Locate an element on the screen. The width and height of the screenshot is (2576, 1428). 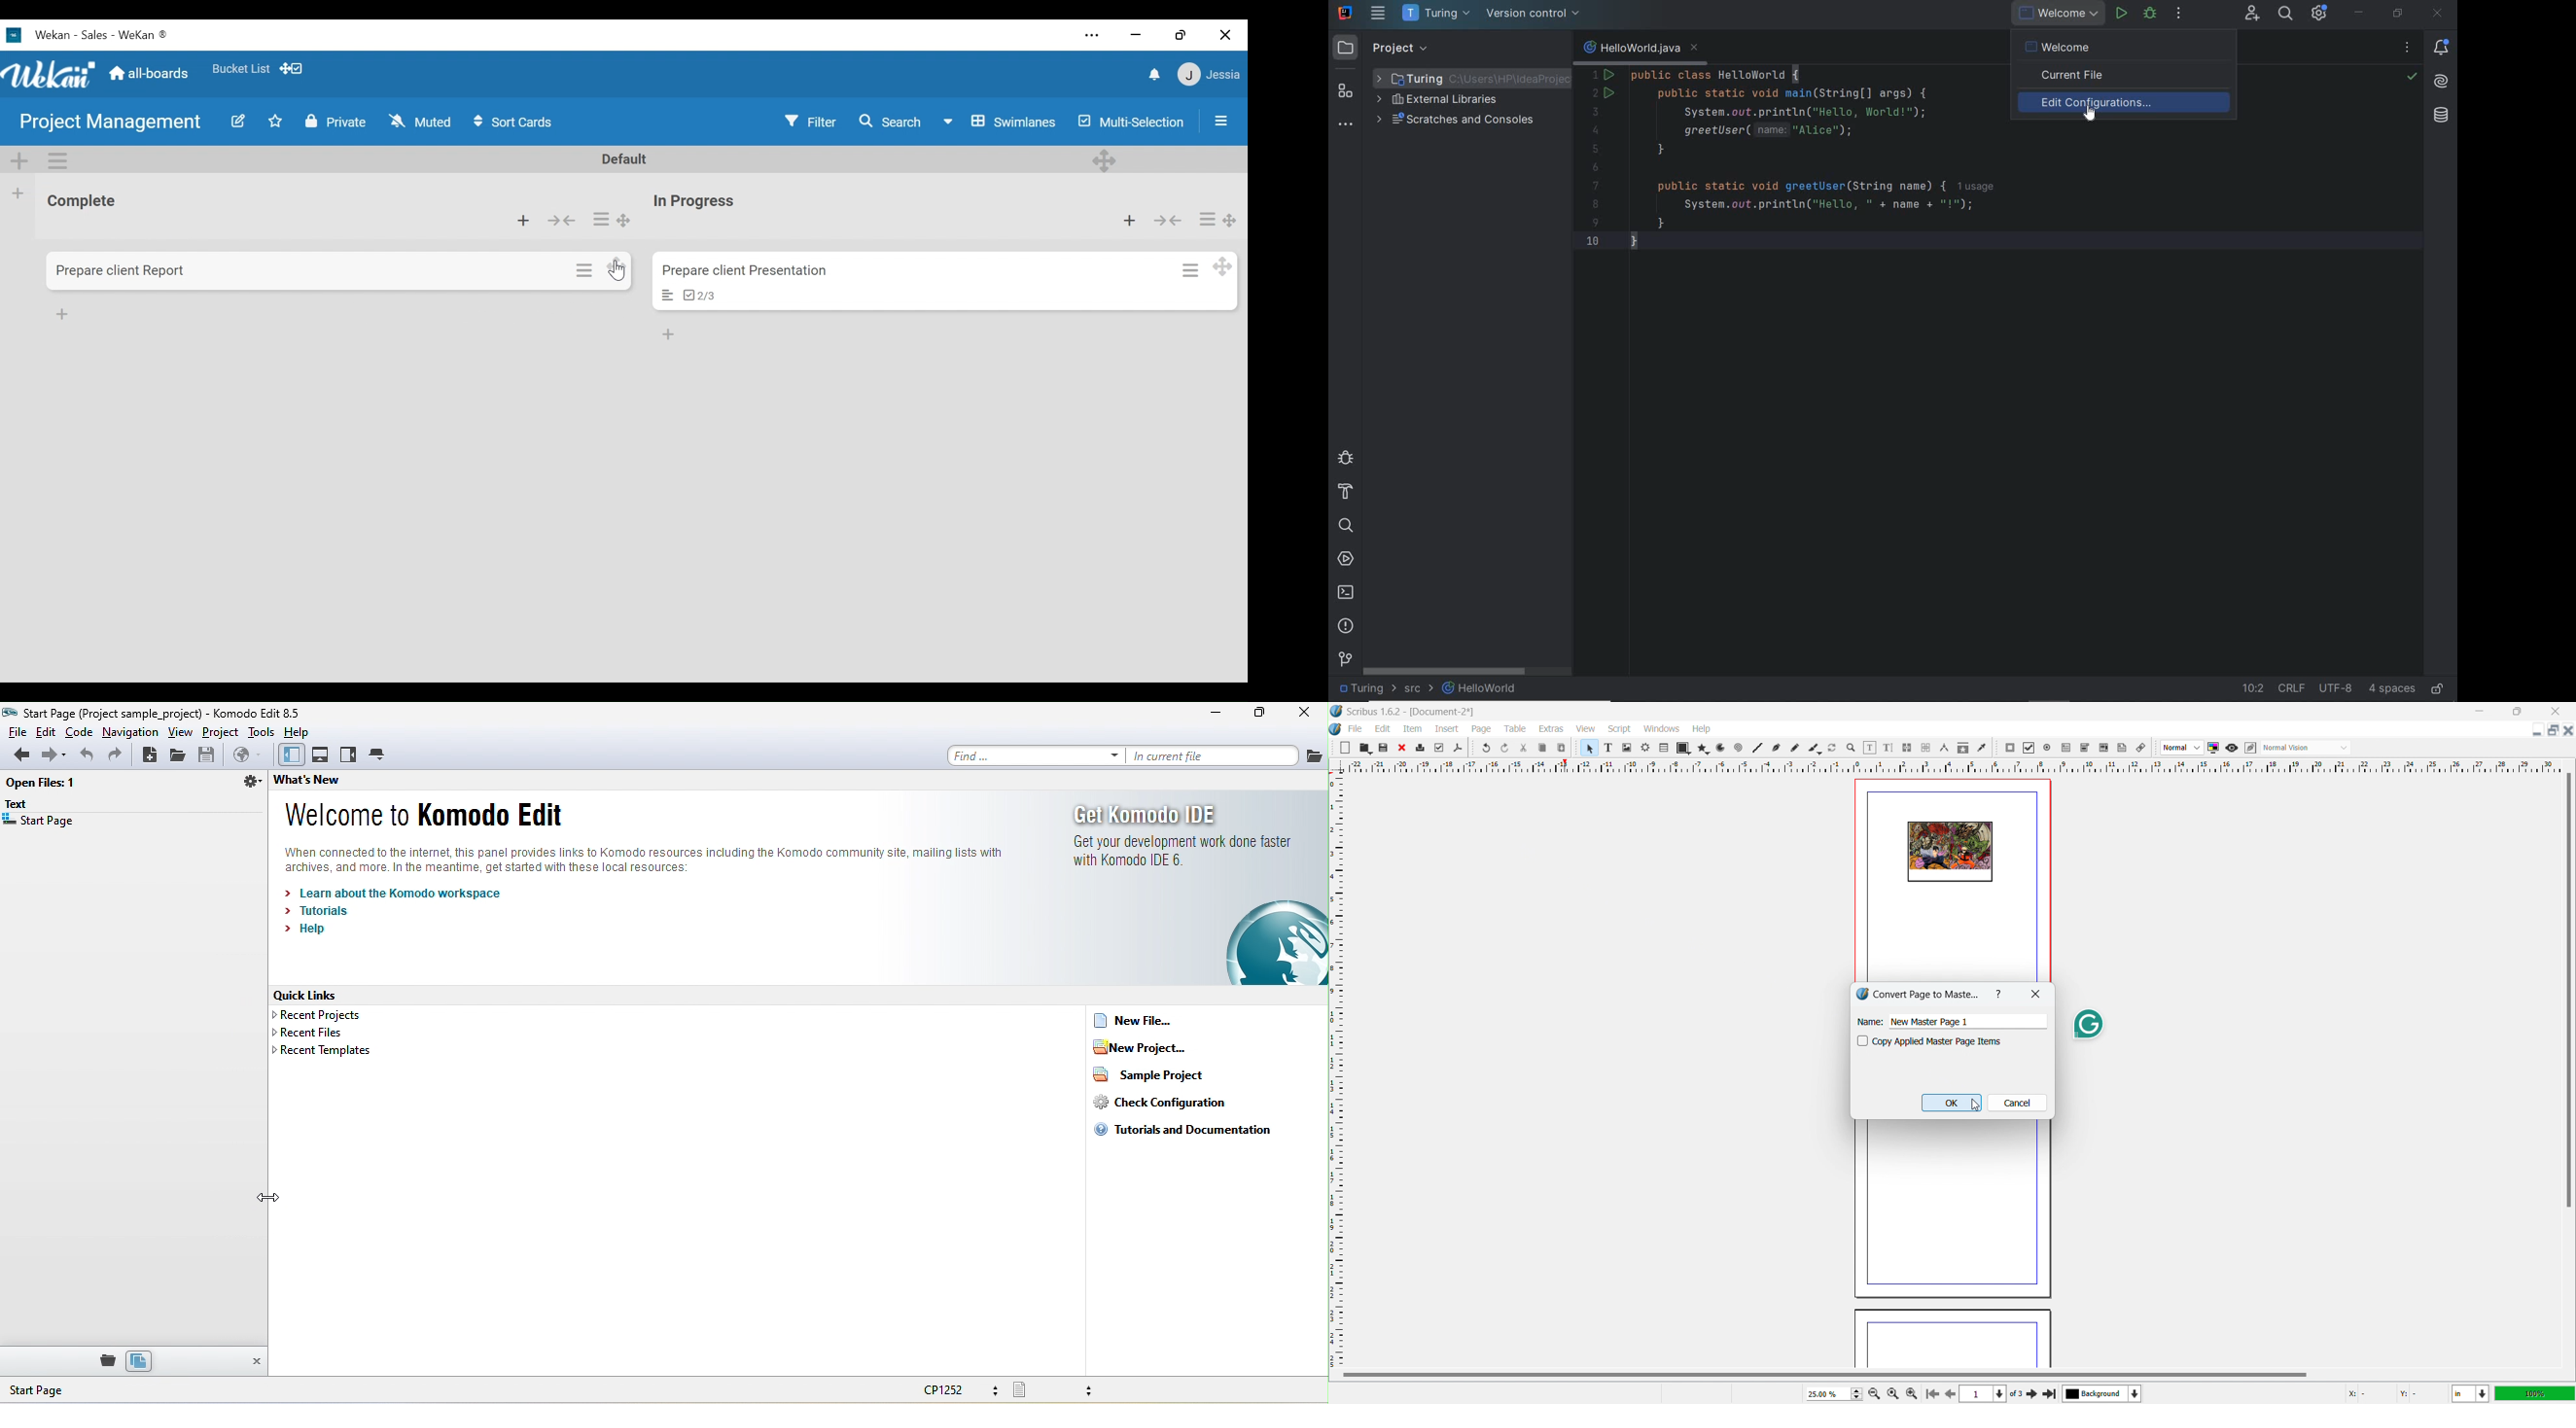
edit is located at coordinates (1383, 729).